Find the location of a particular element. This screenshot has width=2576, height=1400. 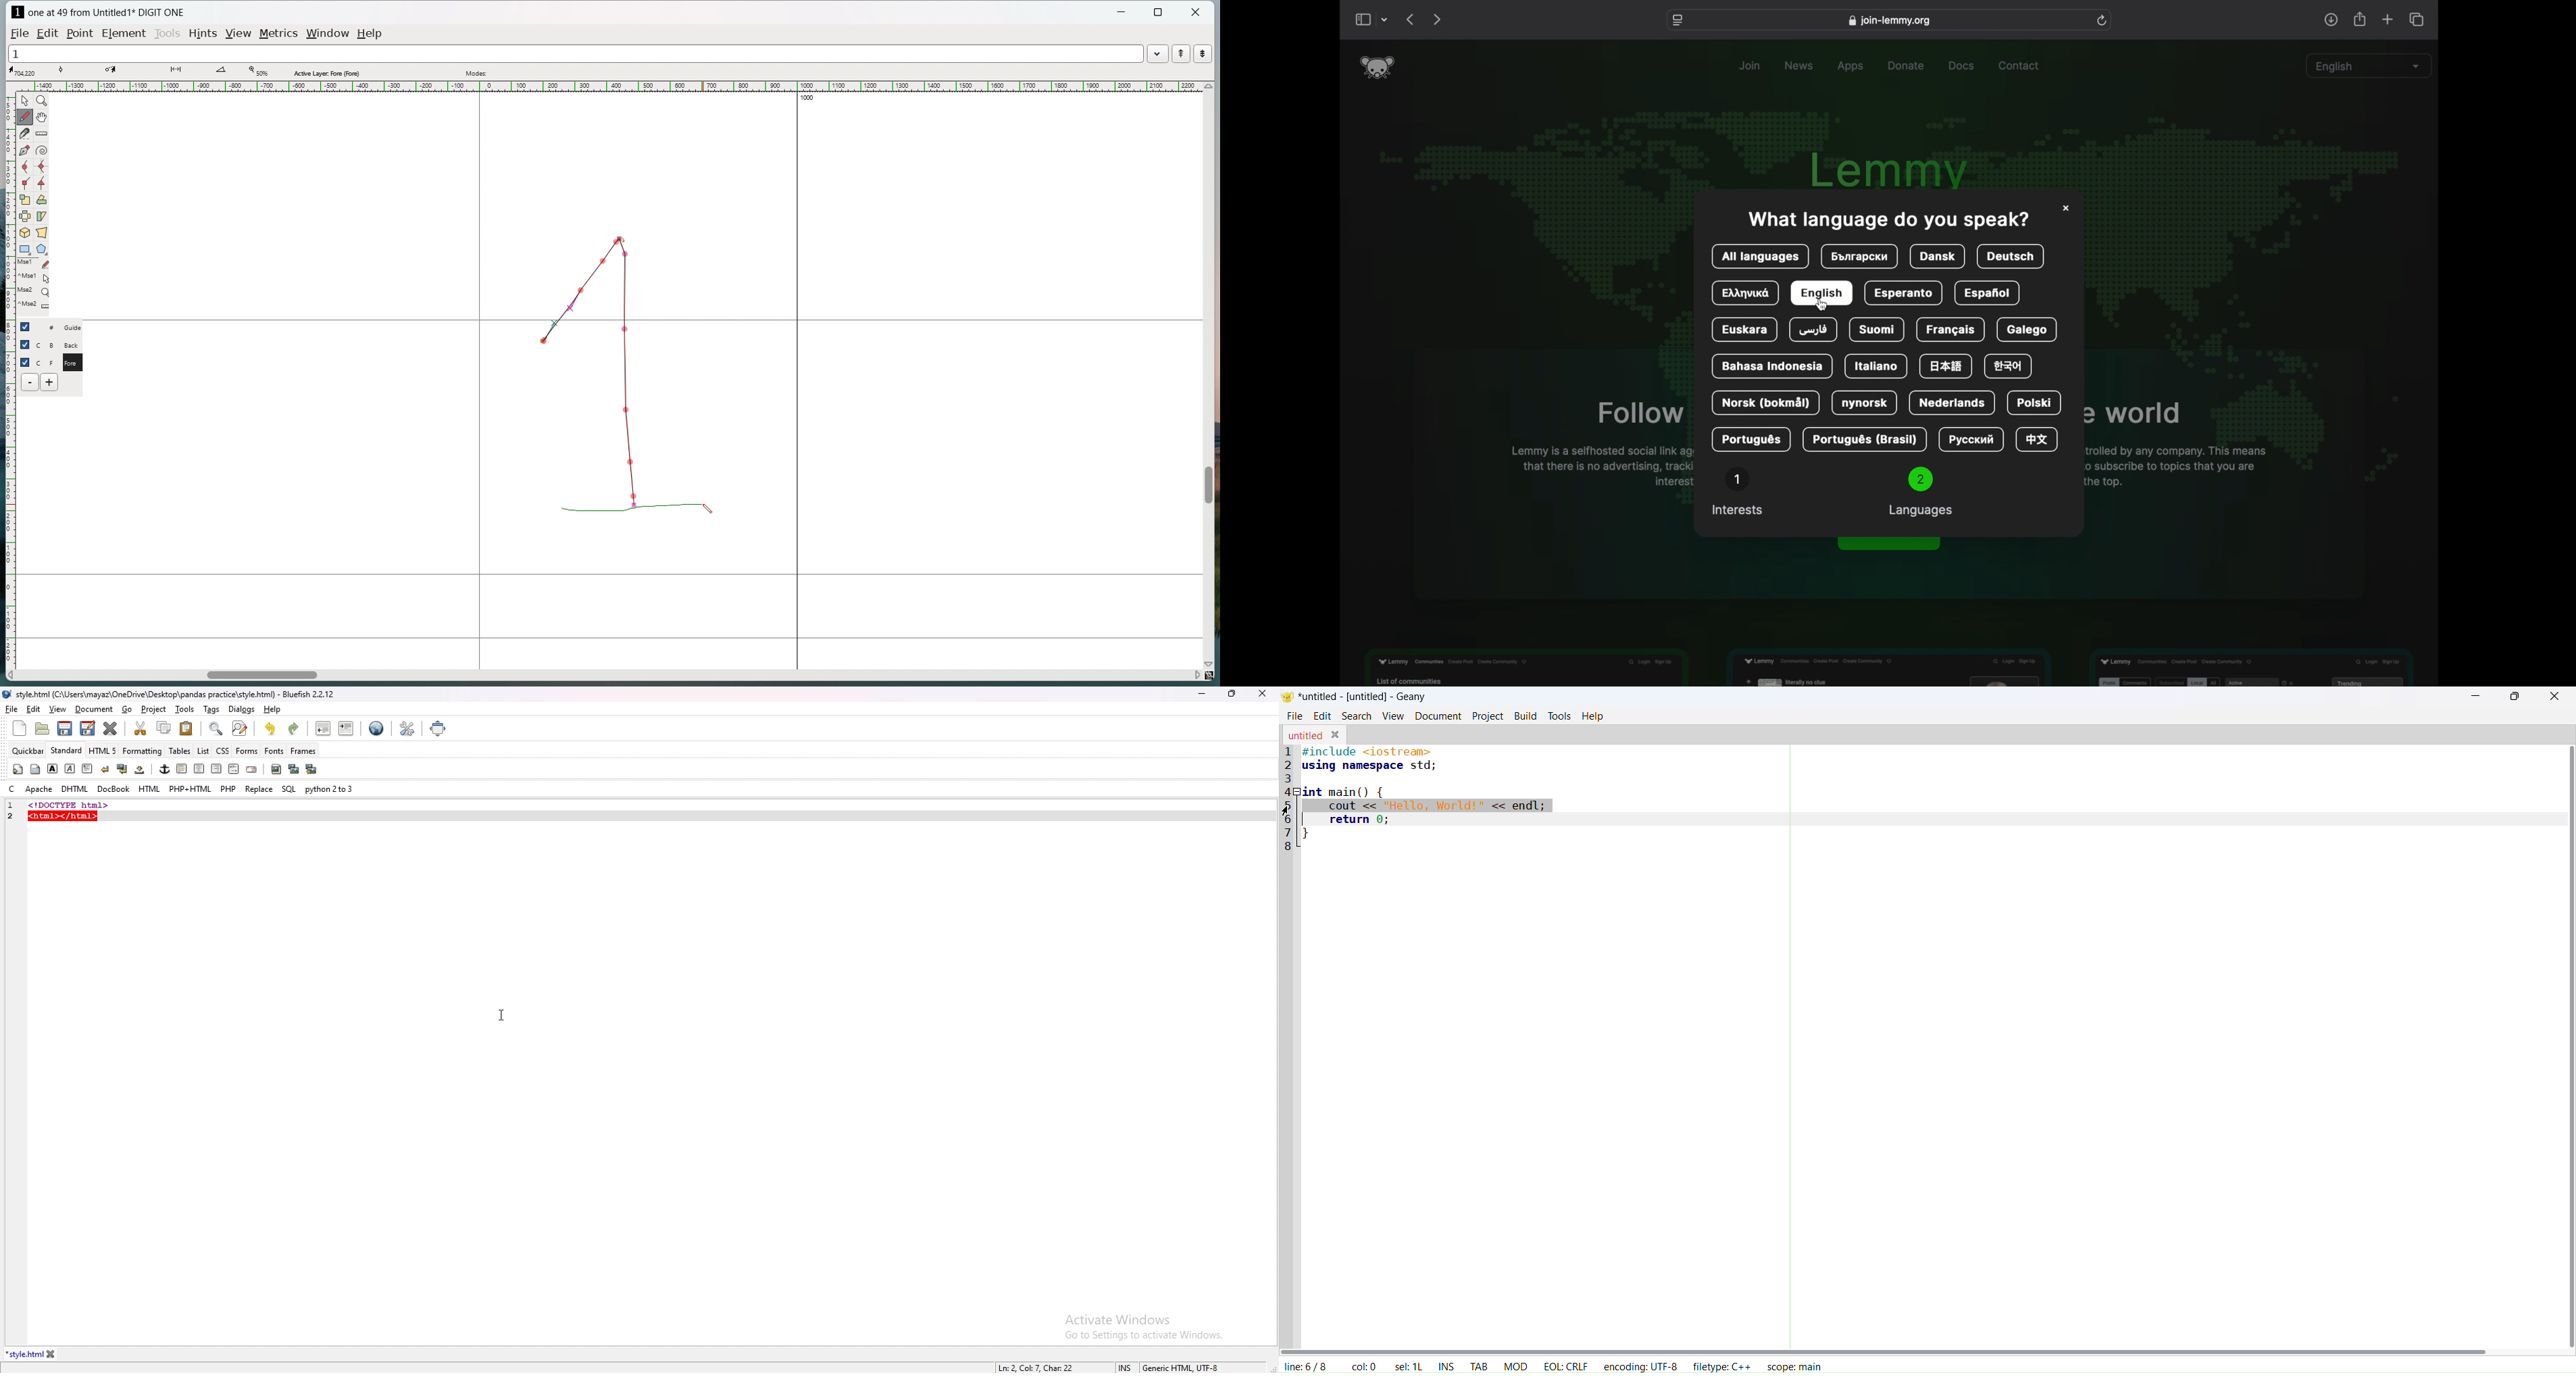

paragraph is located at coordinates (86, 768).